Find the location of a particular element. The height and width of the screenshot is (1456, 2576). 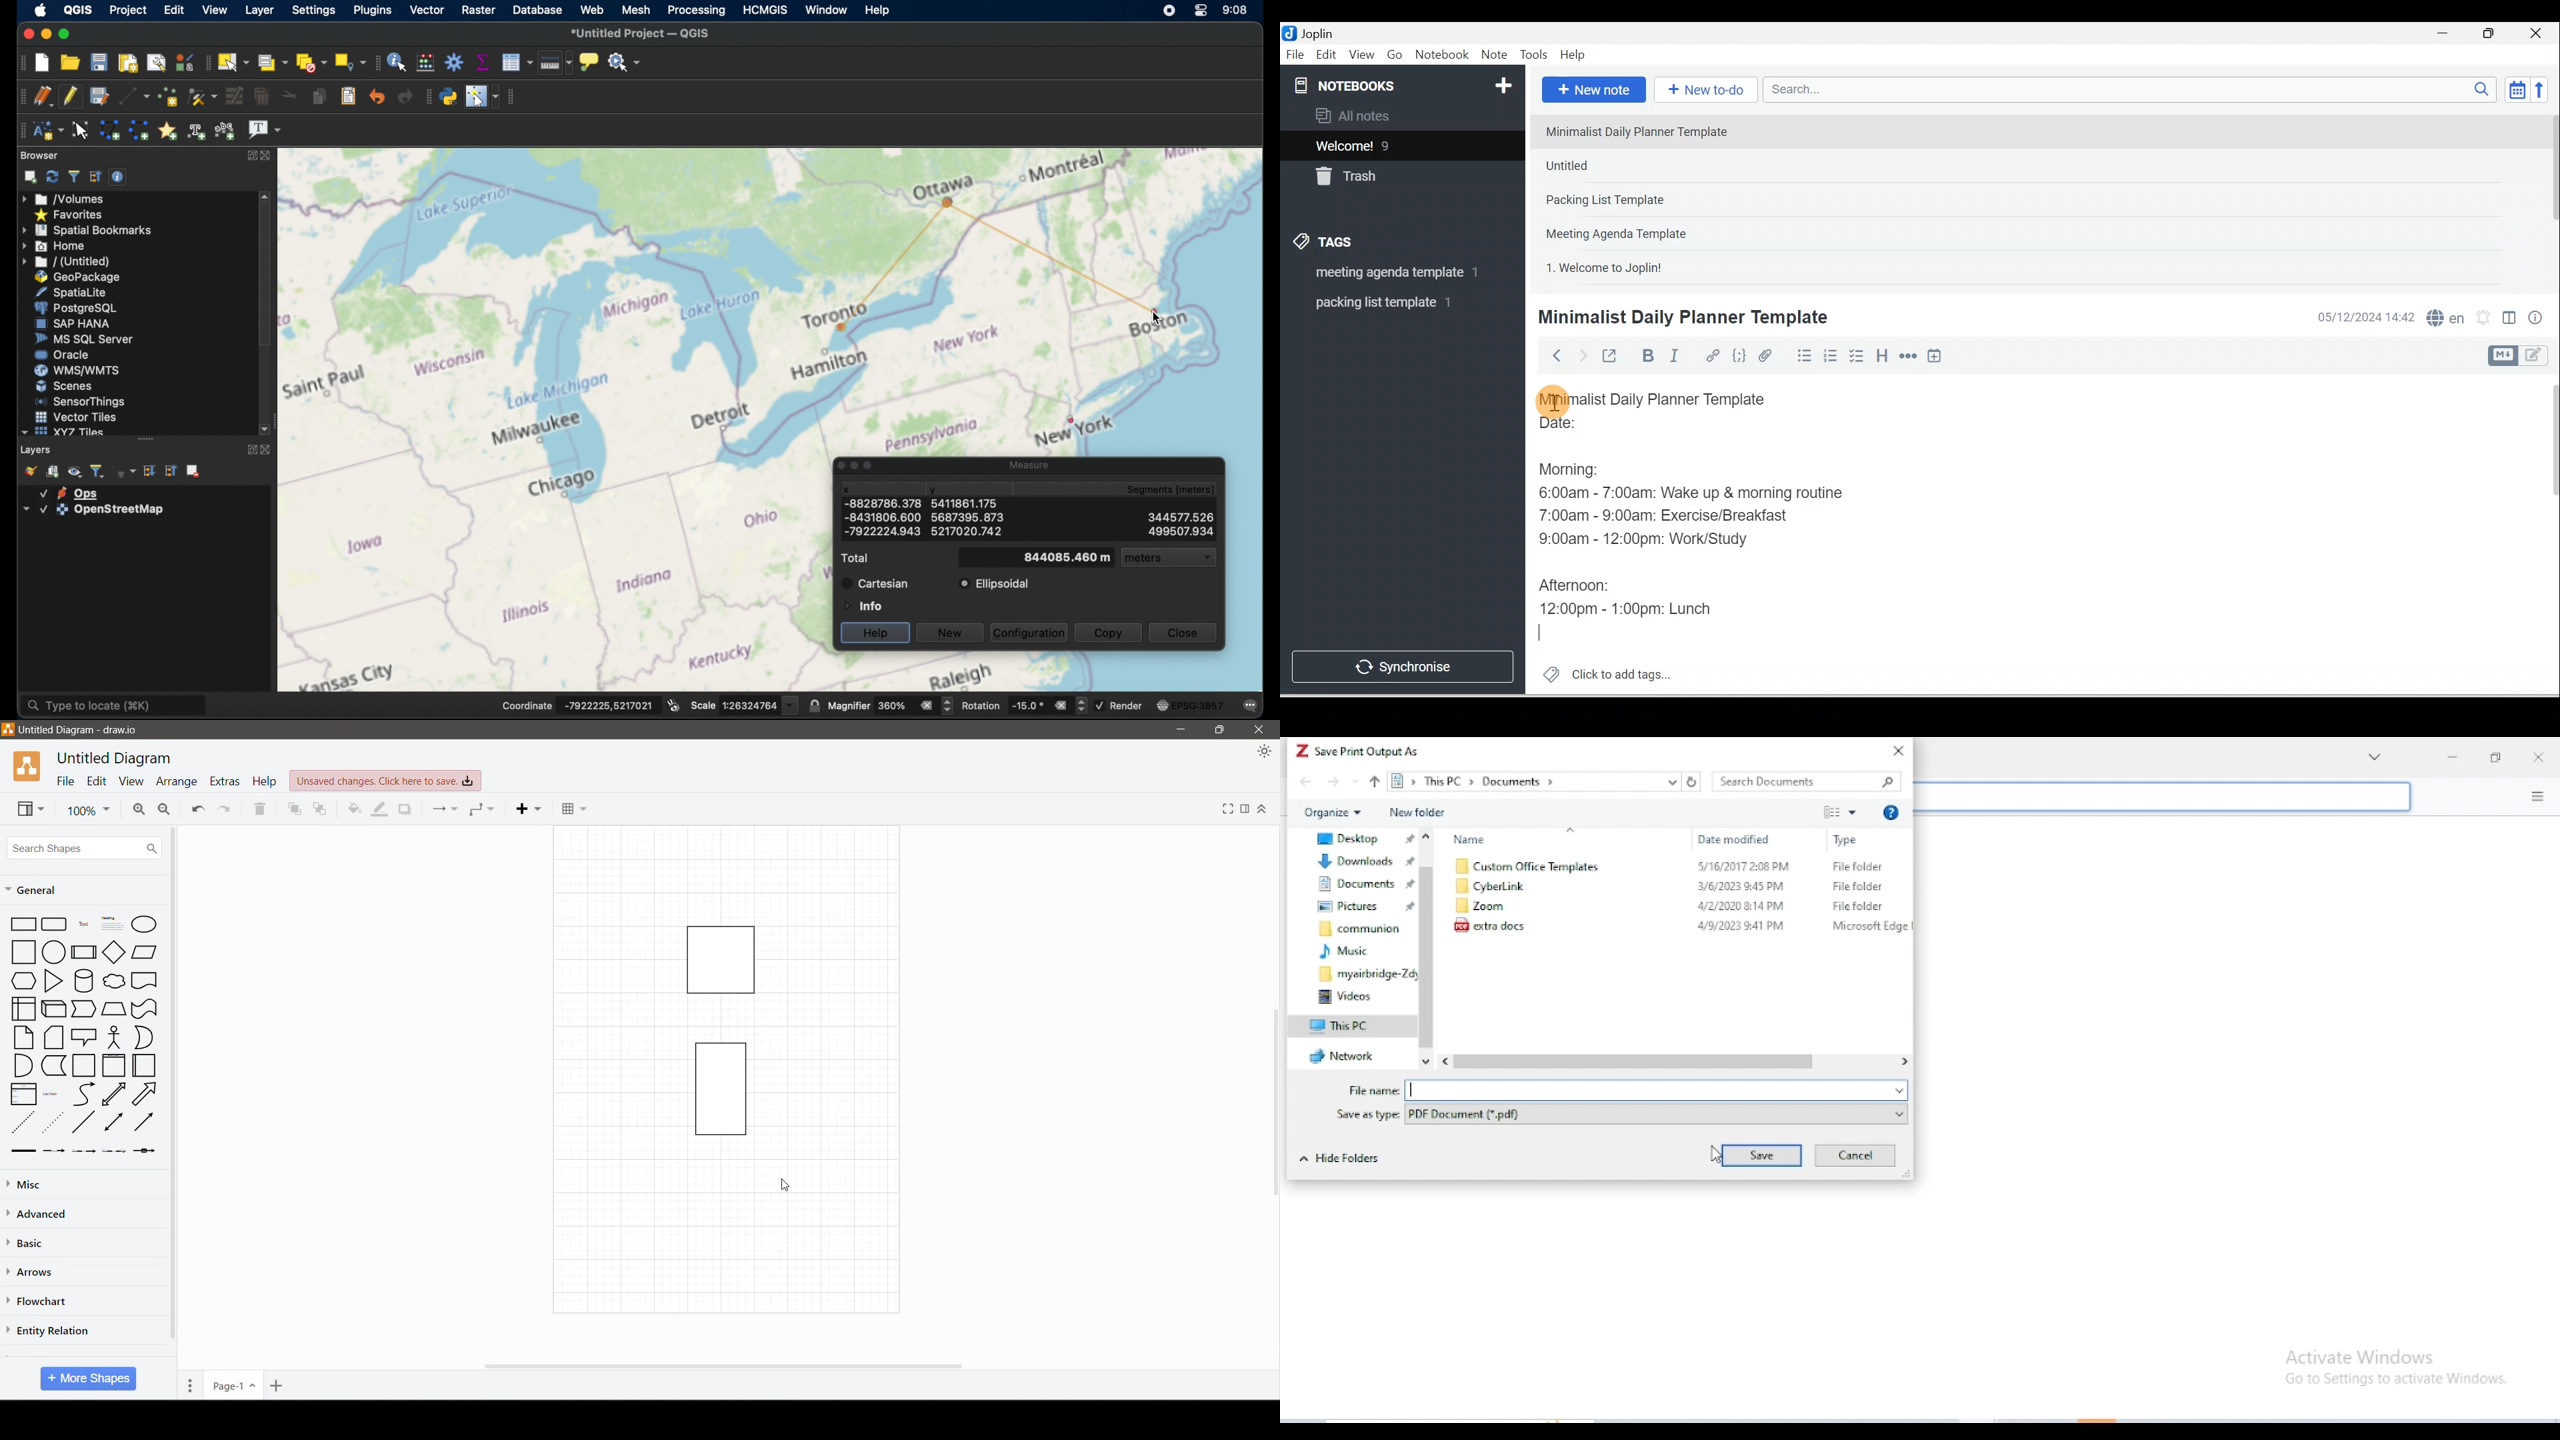

More Shapes is located at coordinates (88, 1379).